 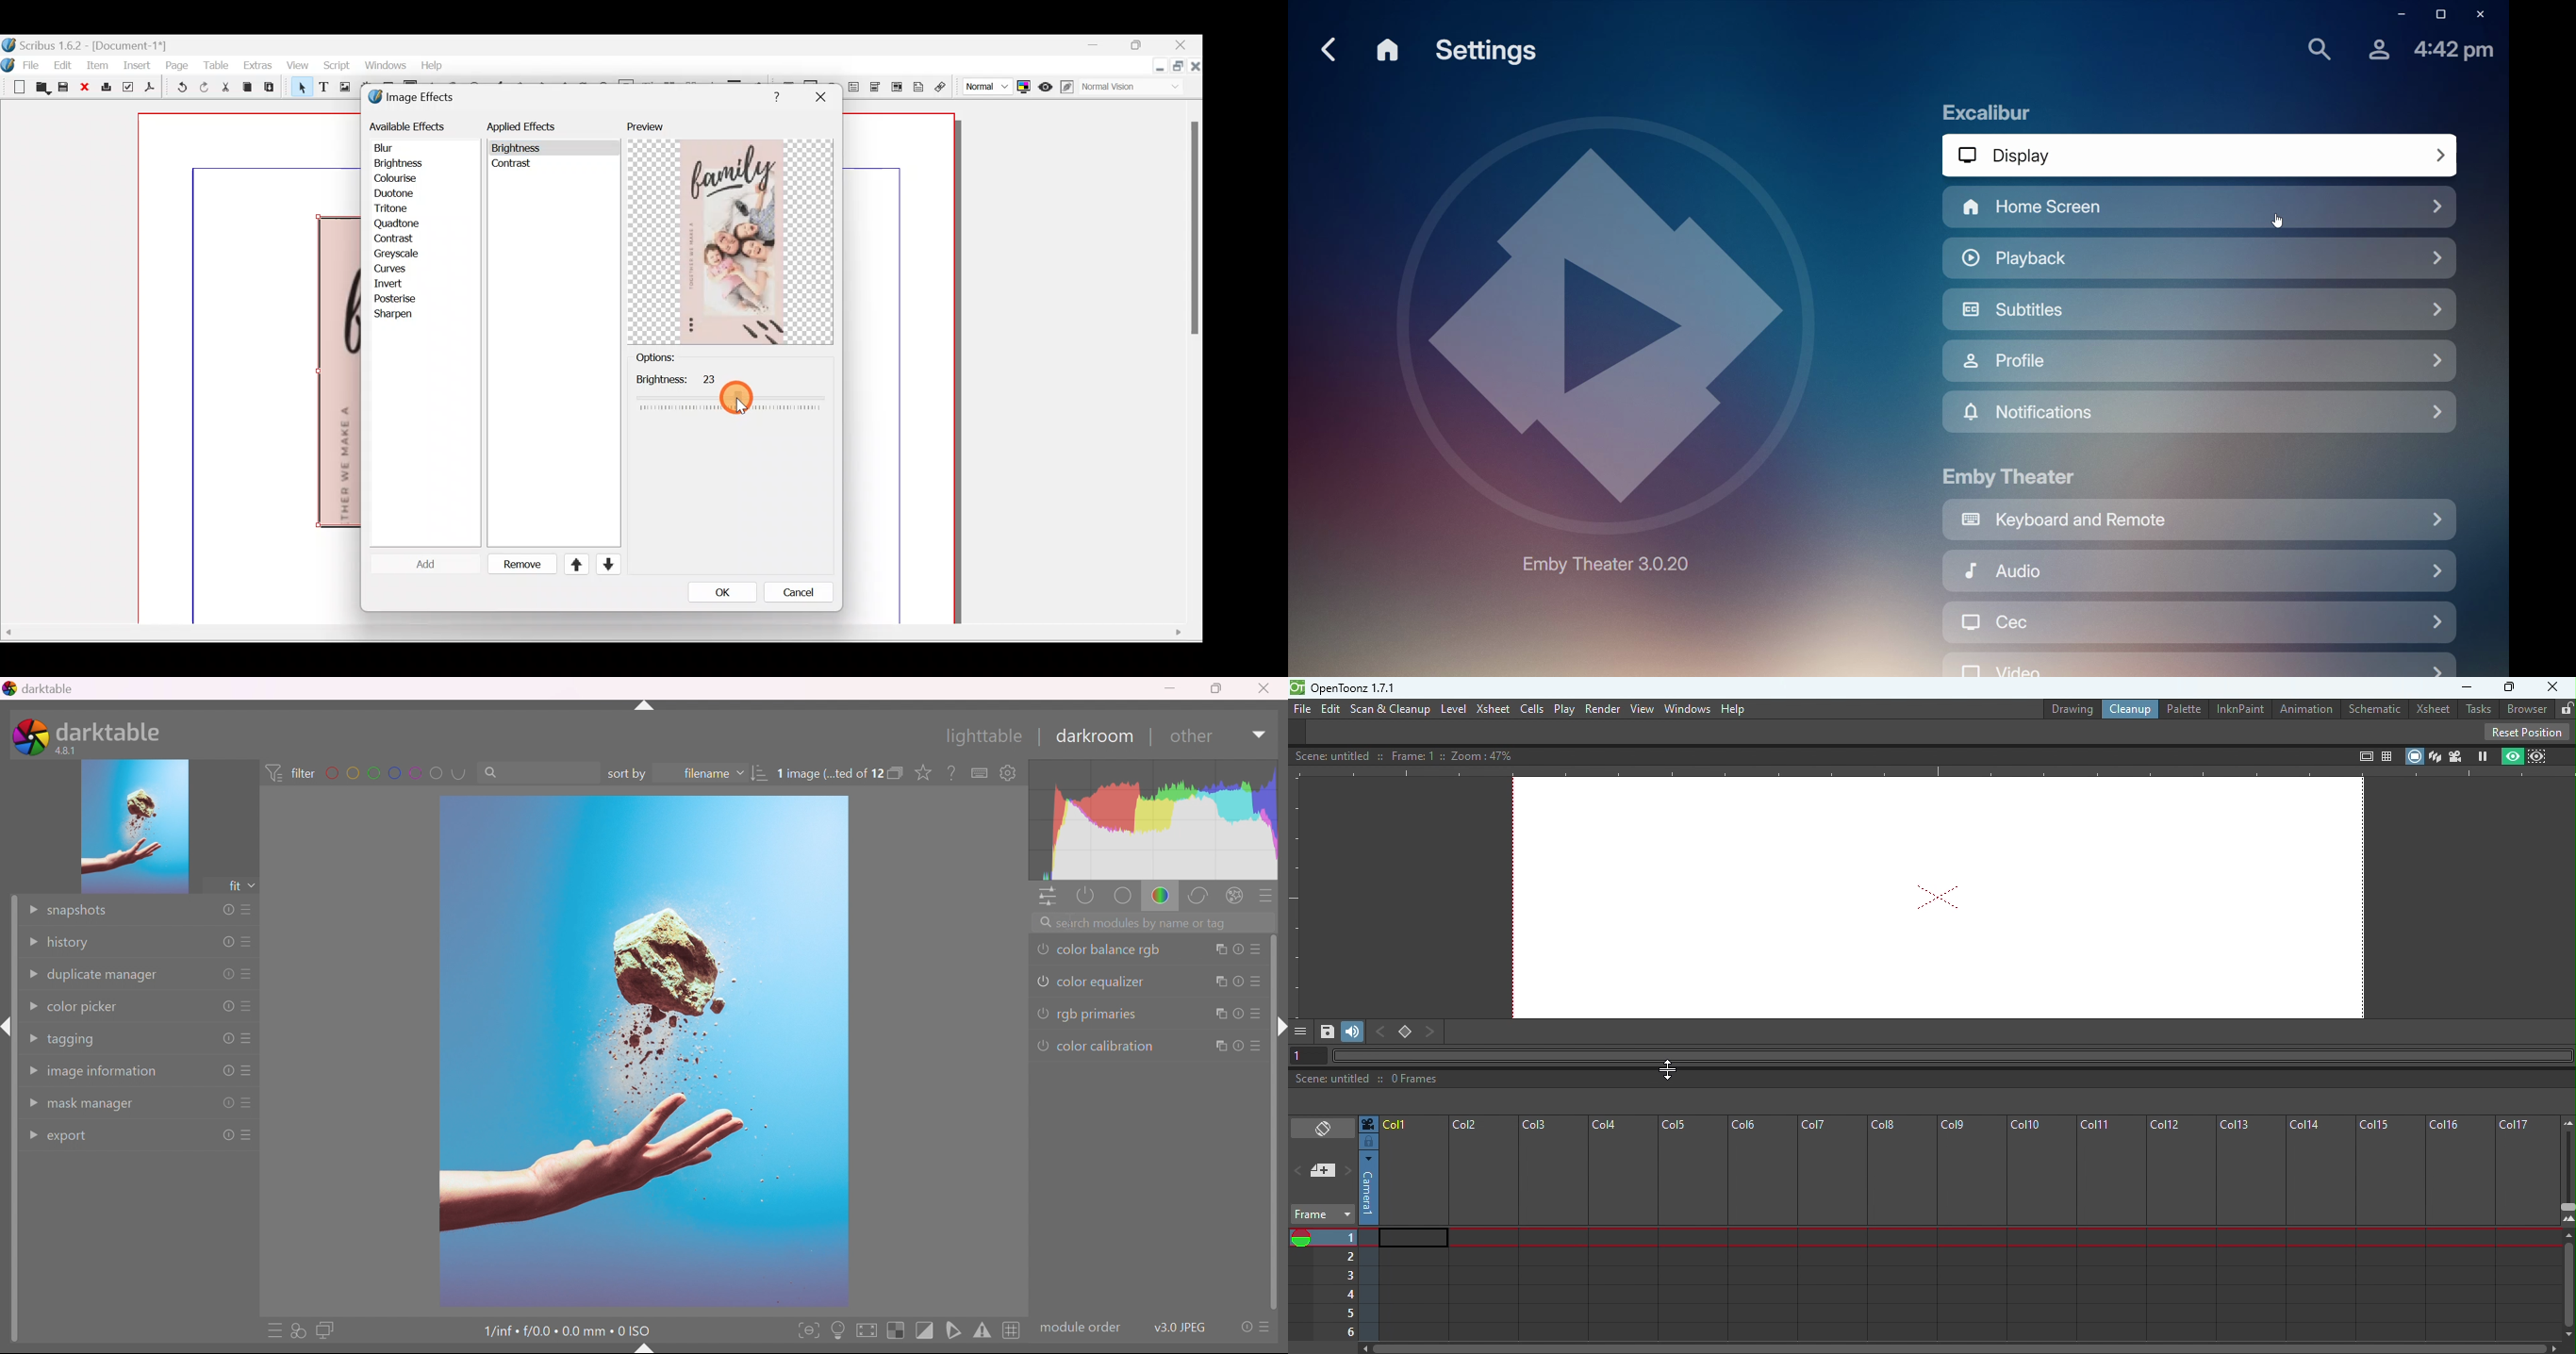 I want to click on Script, so click(x=334, y=67).